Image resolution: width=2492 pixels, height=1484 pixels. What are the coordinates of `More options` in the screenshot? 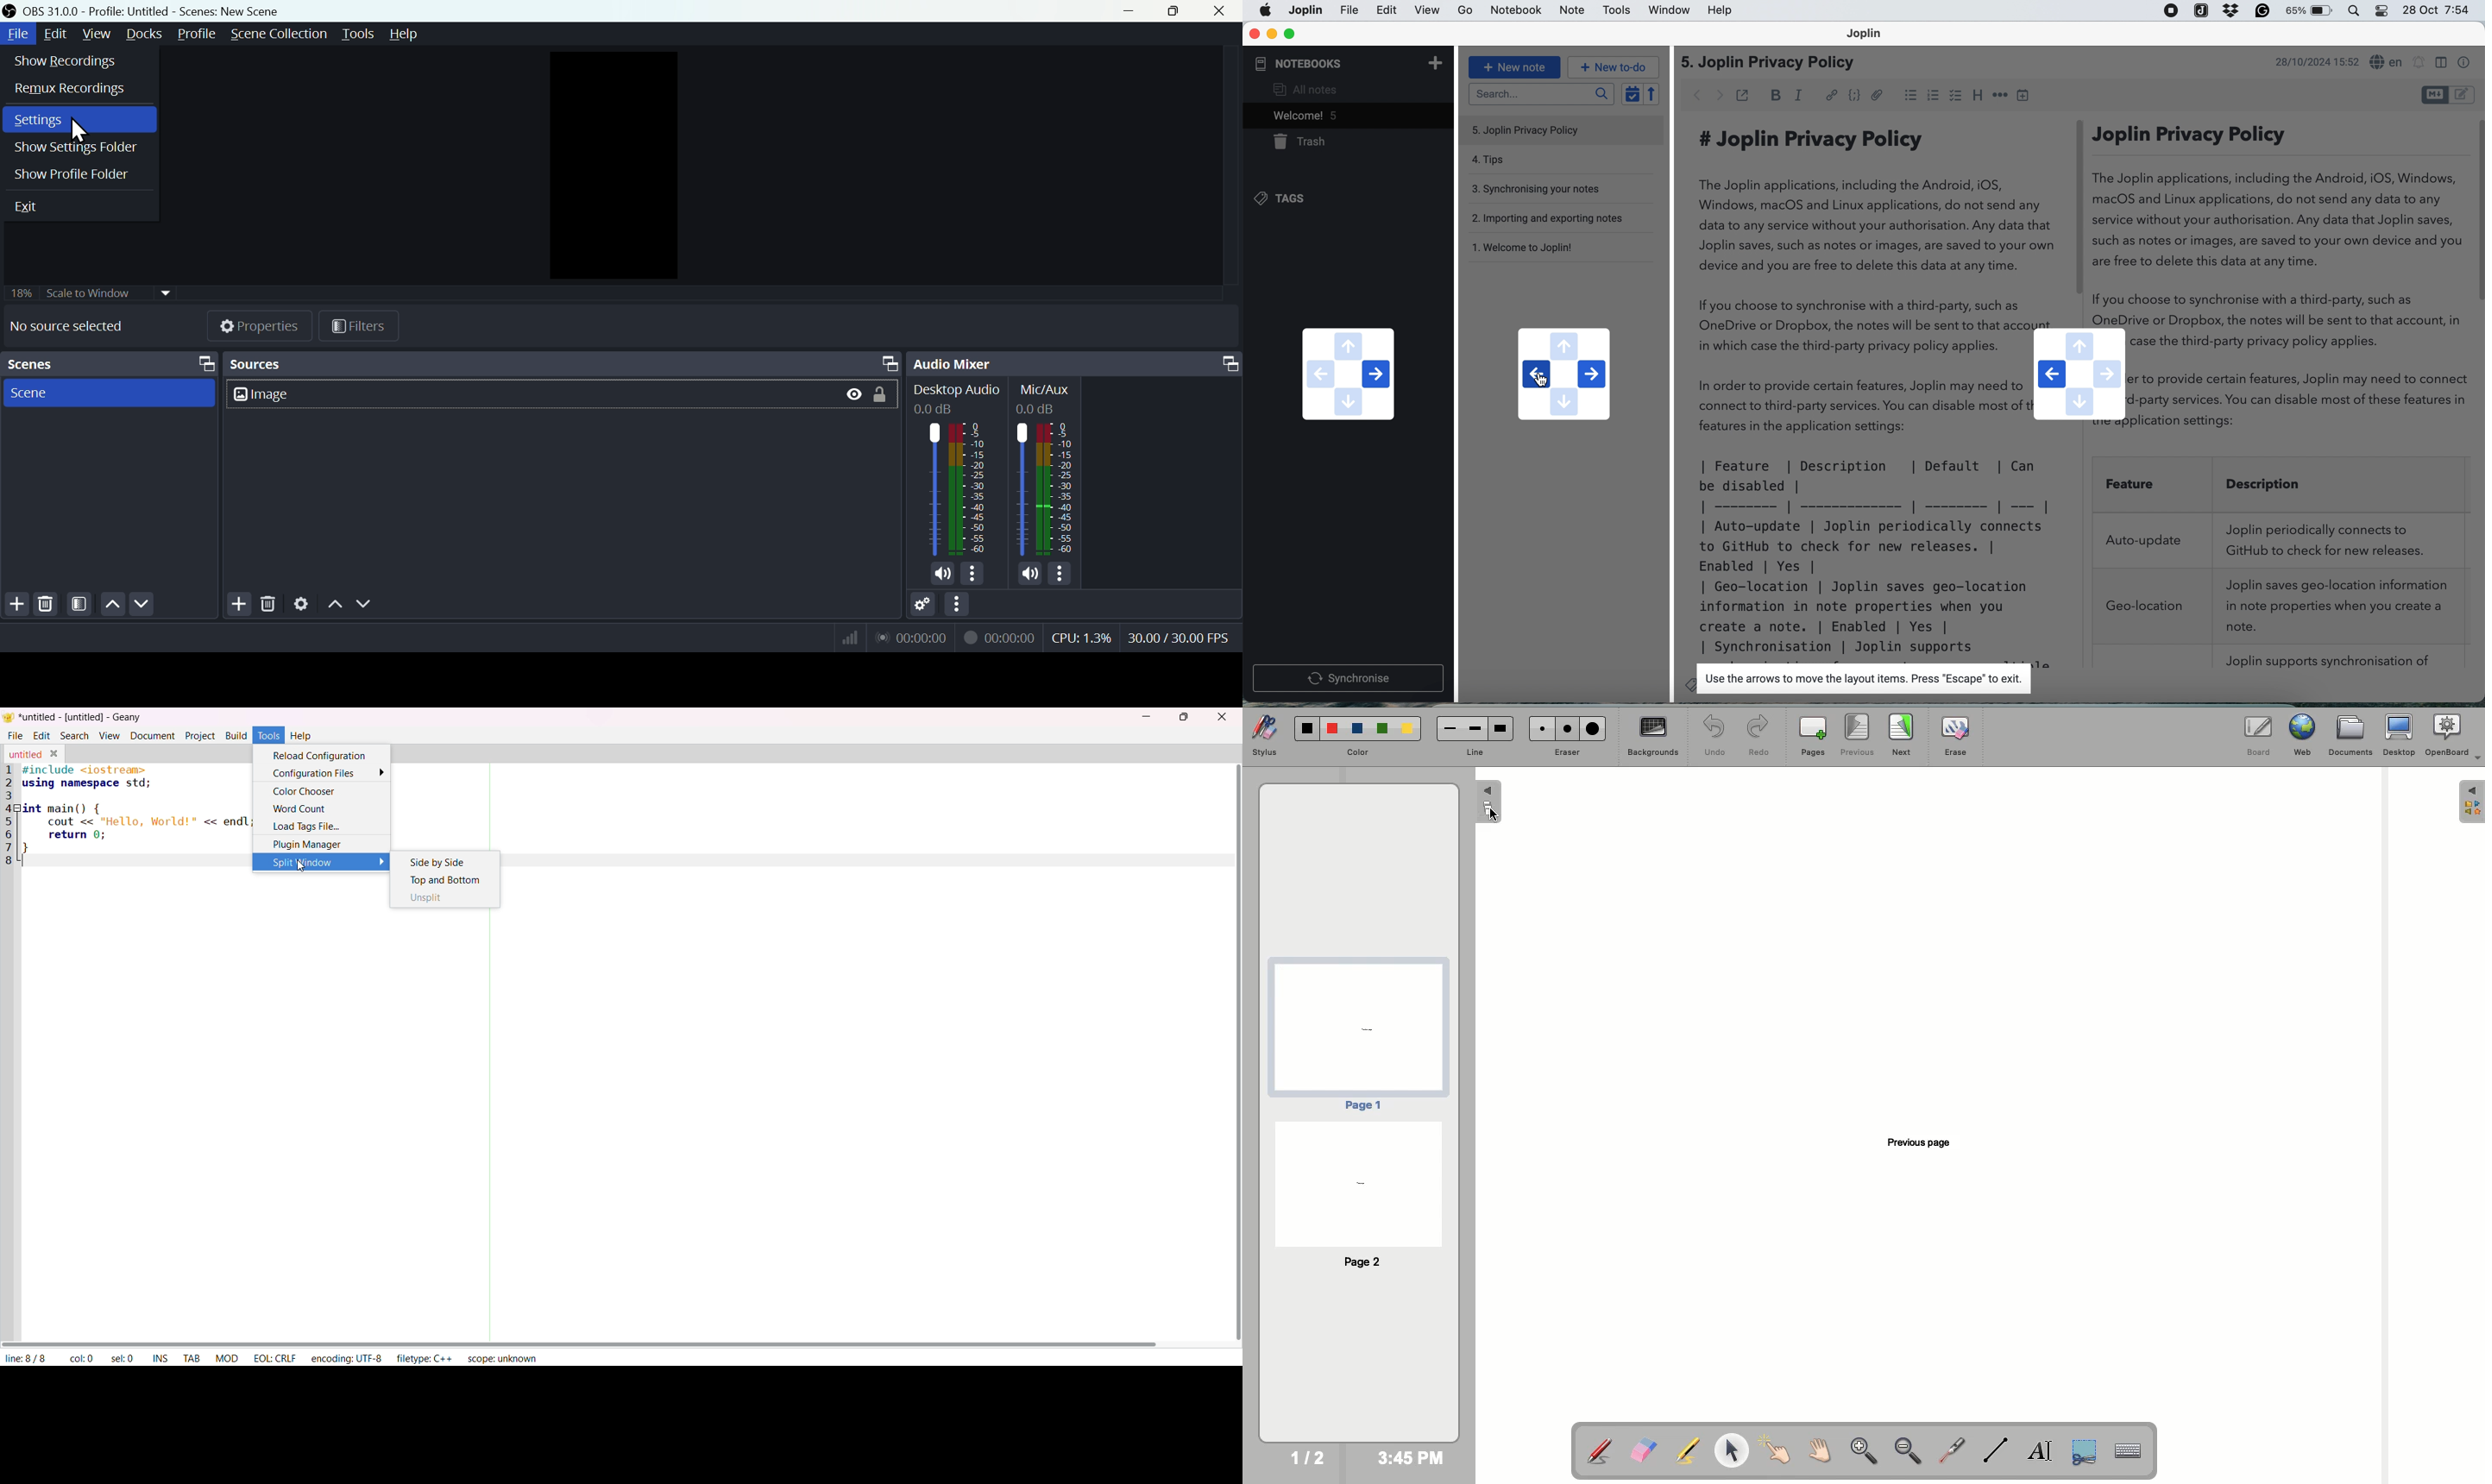 It's located at (957, 605).